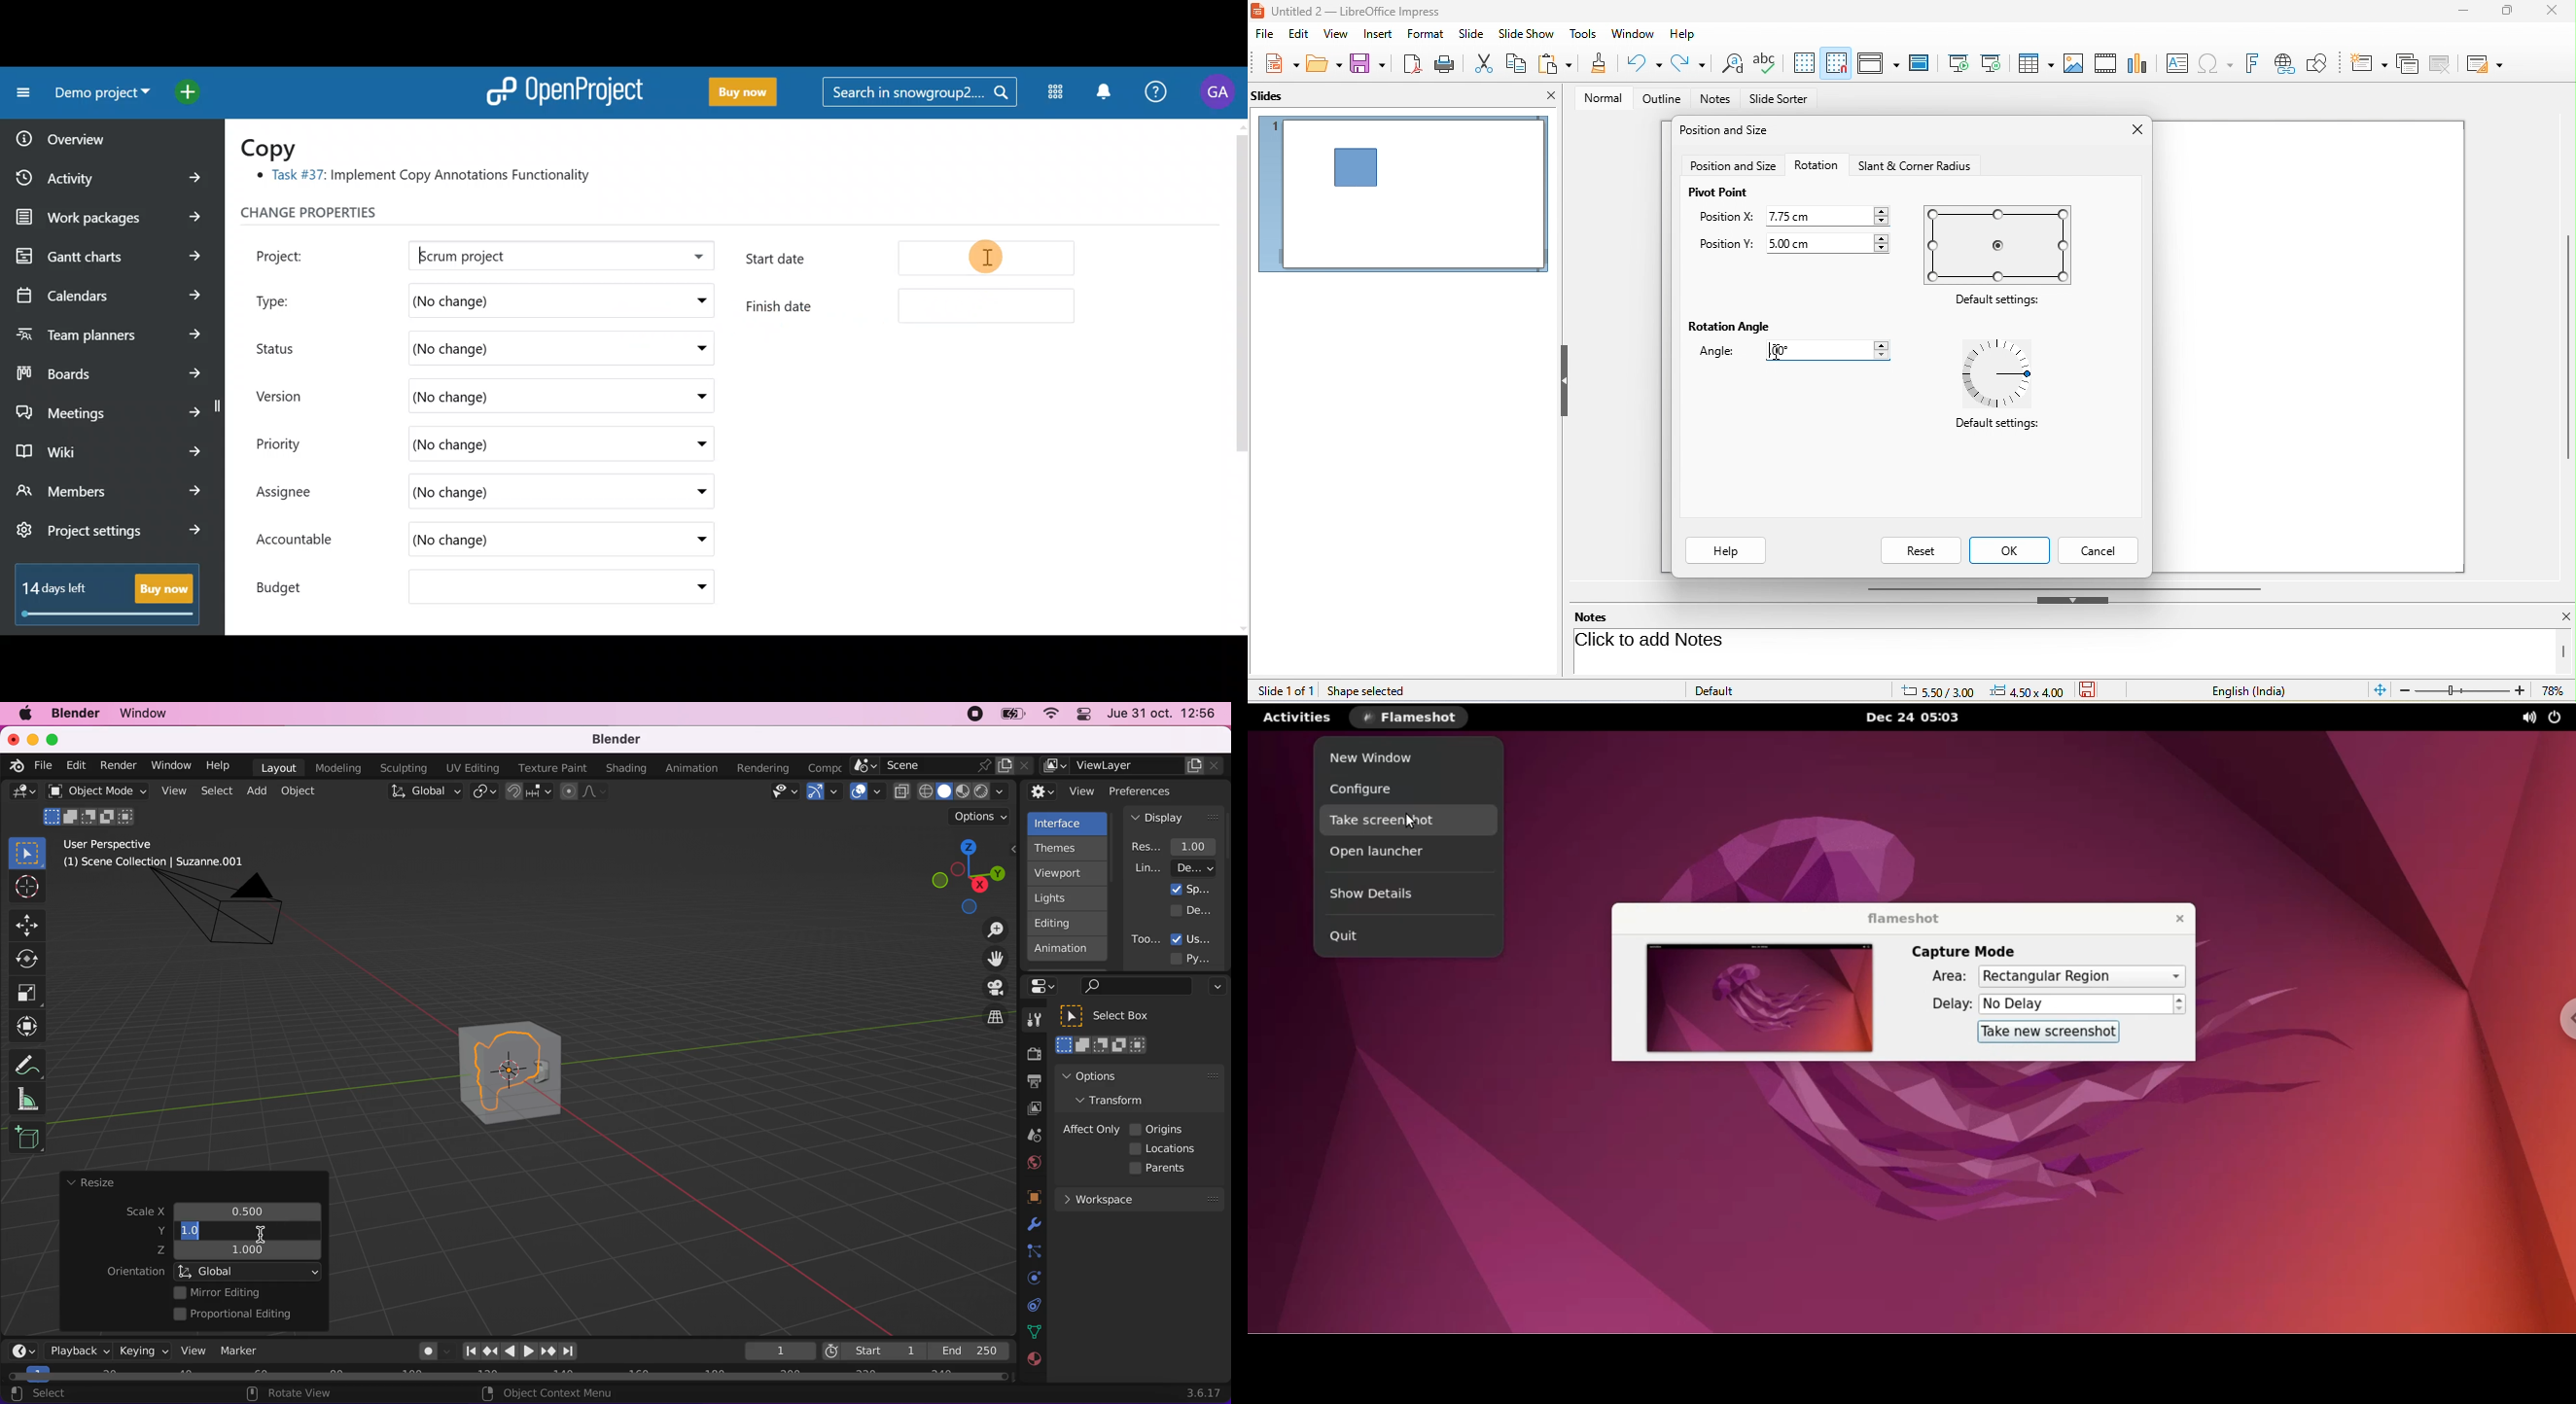 The height and width of the screenshot is (1428, 2576). I want to click on shaped selected, so click(1374, 690).